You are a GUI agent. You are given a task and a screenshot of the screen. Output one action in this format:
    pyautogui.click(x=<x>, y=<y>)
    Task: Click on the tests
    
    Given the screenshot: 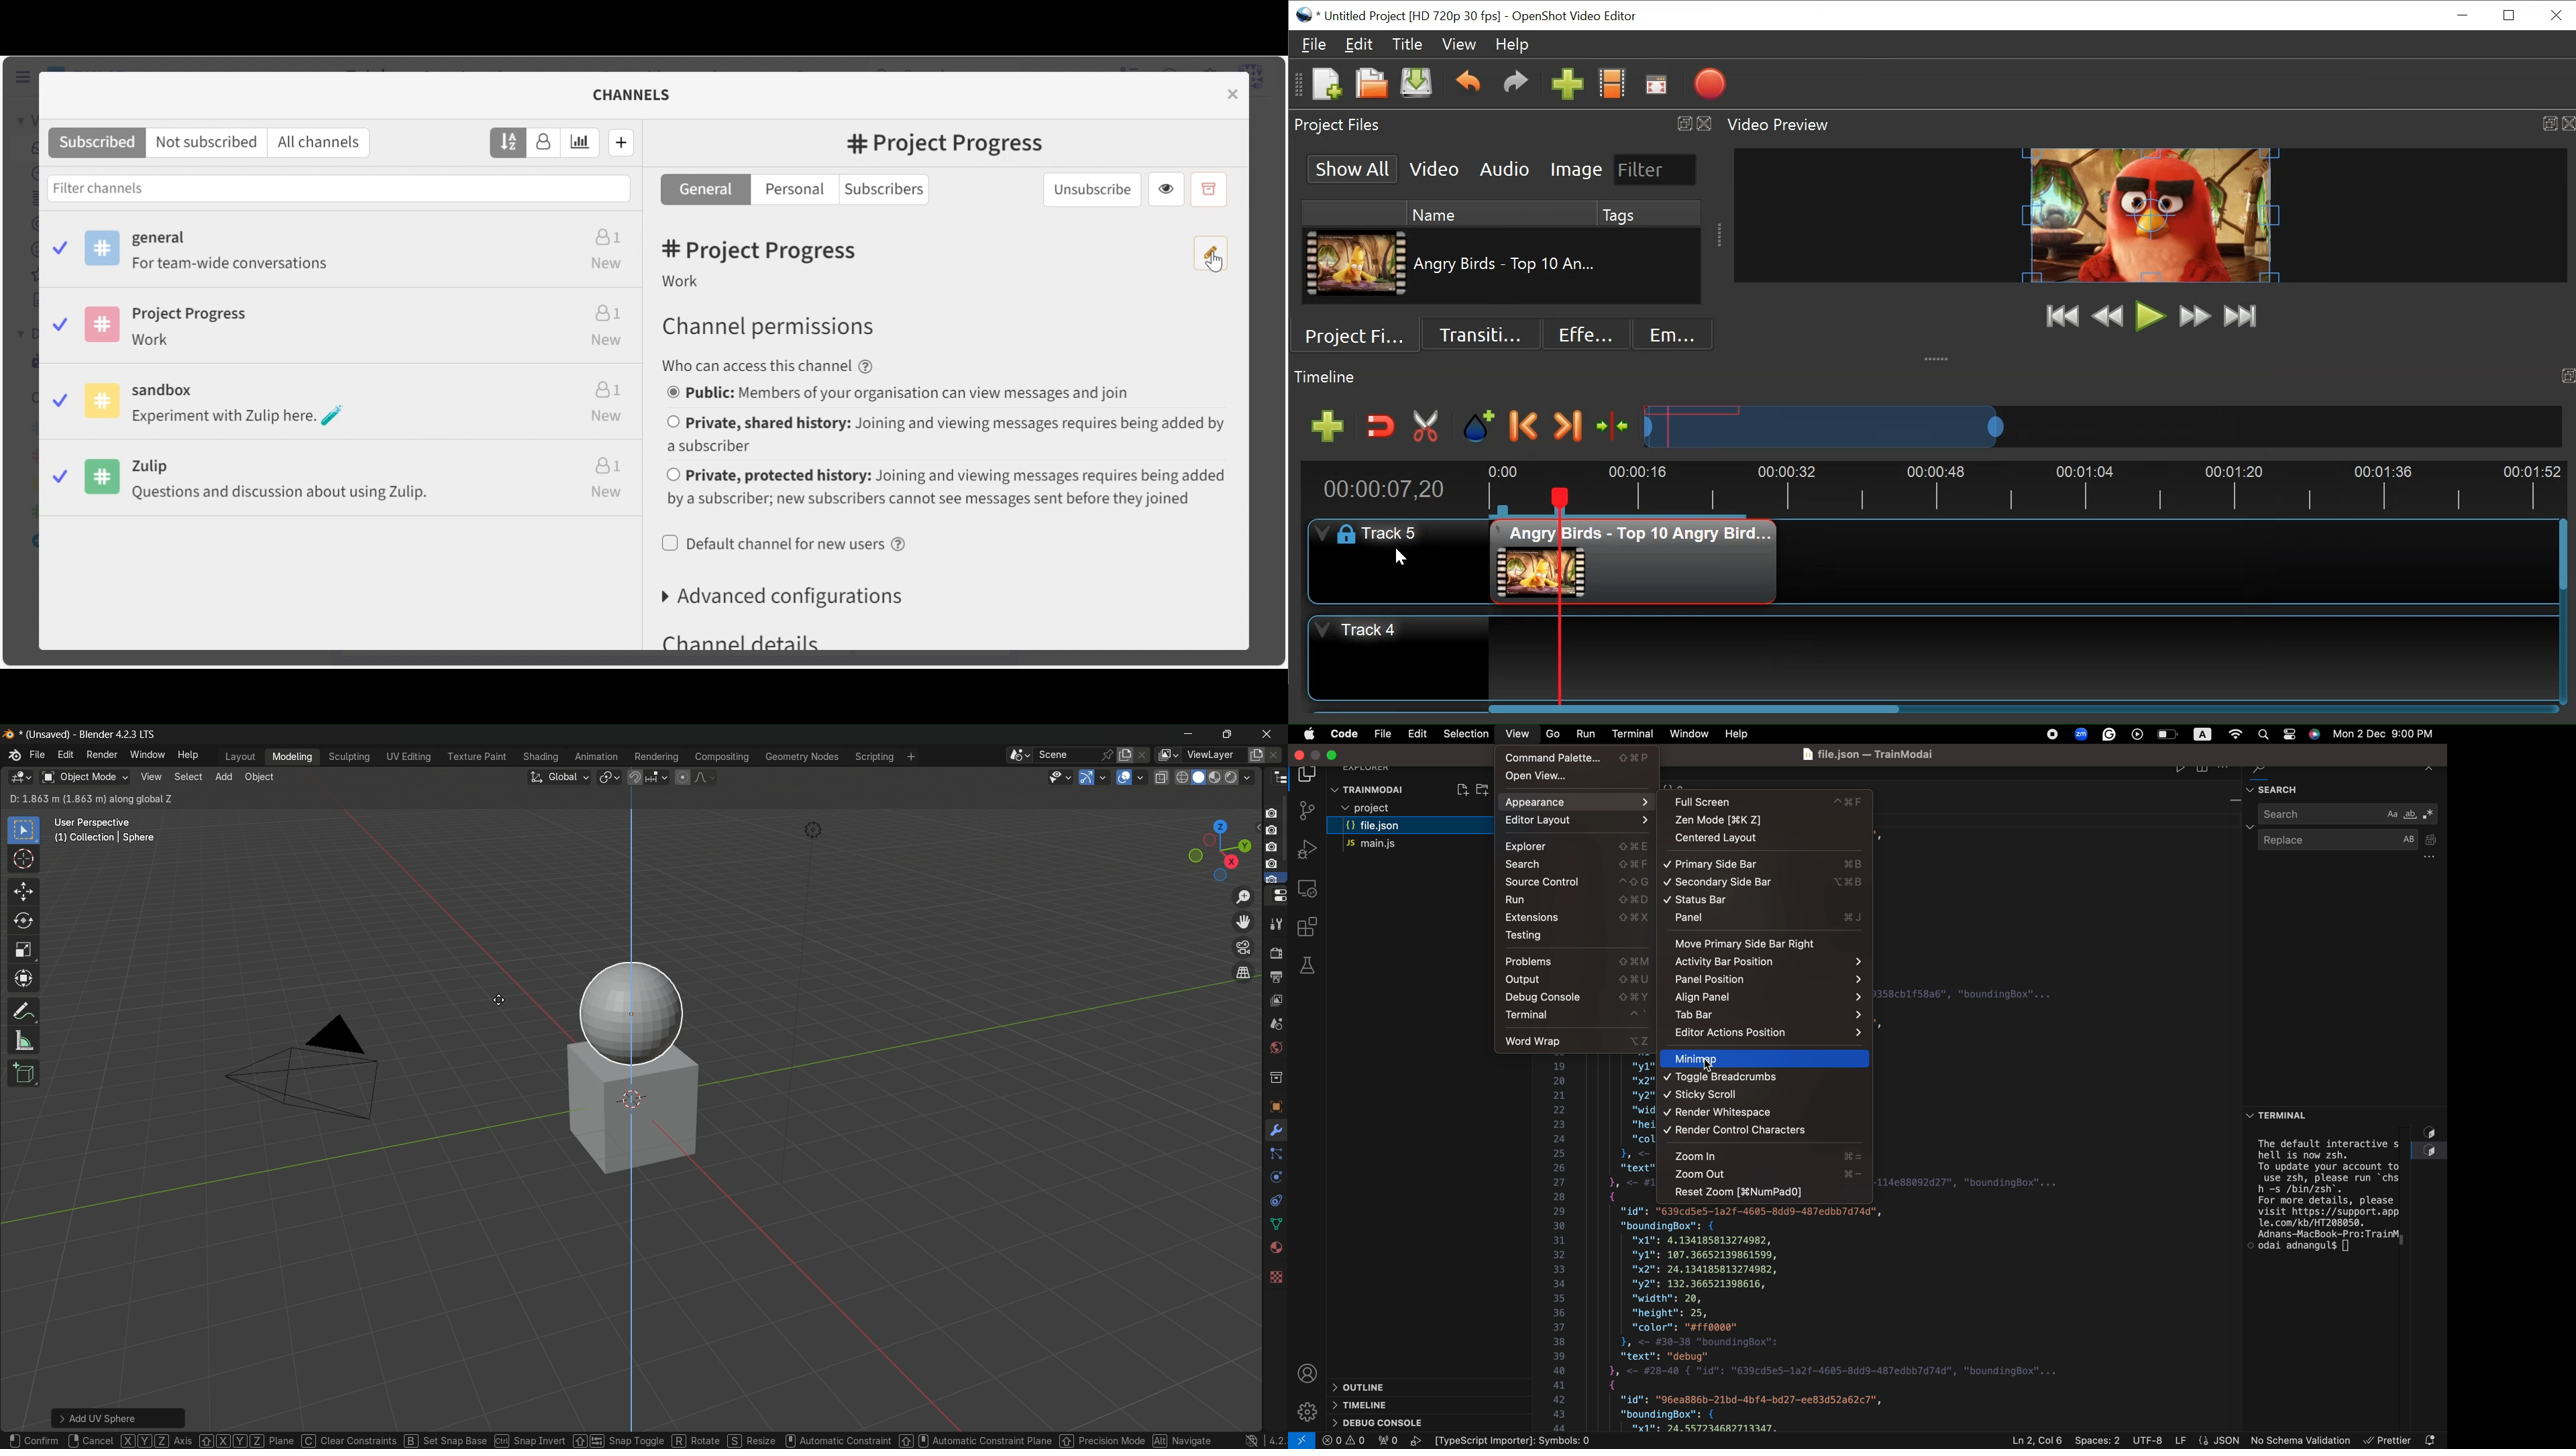 What is the action you would take?
    pyautogui.click(x=1307, y=965)
    